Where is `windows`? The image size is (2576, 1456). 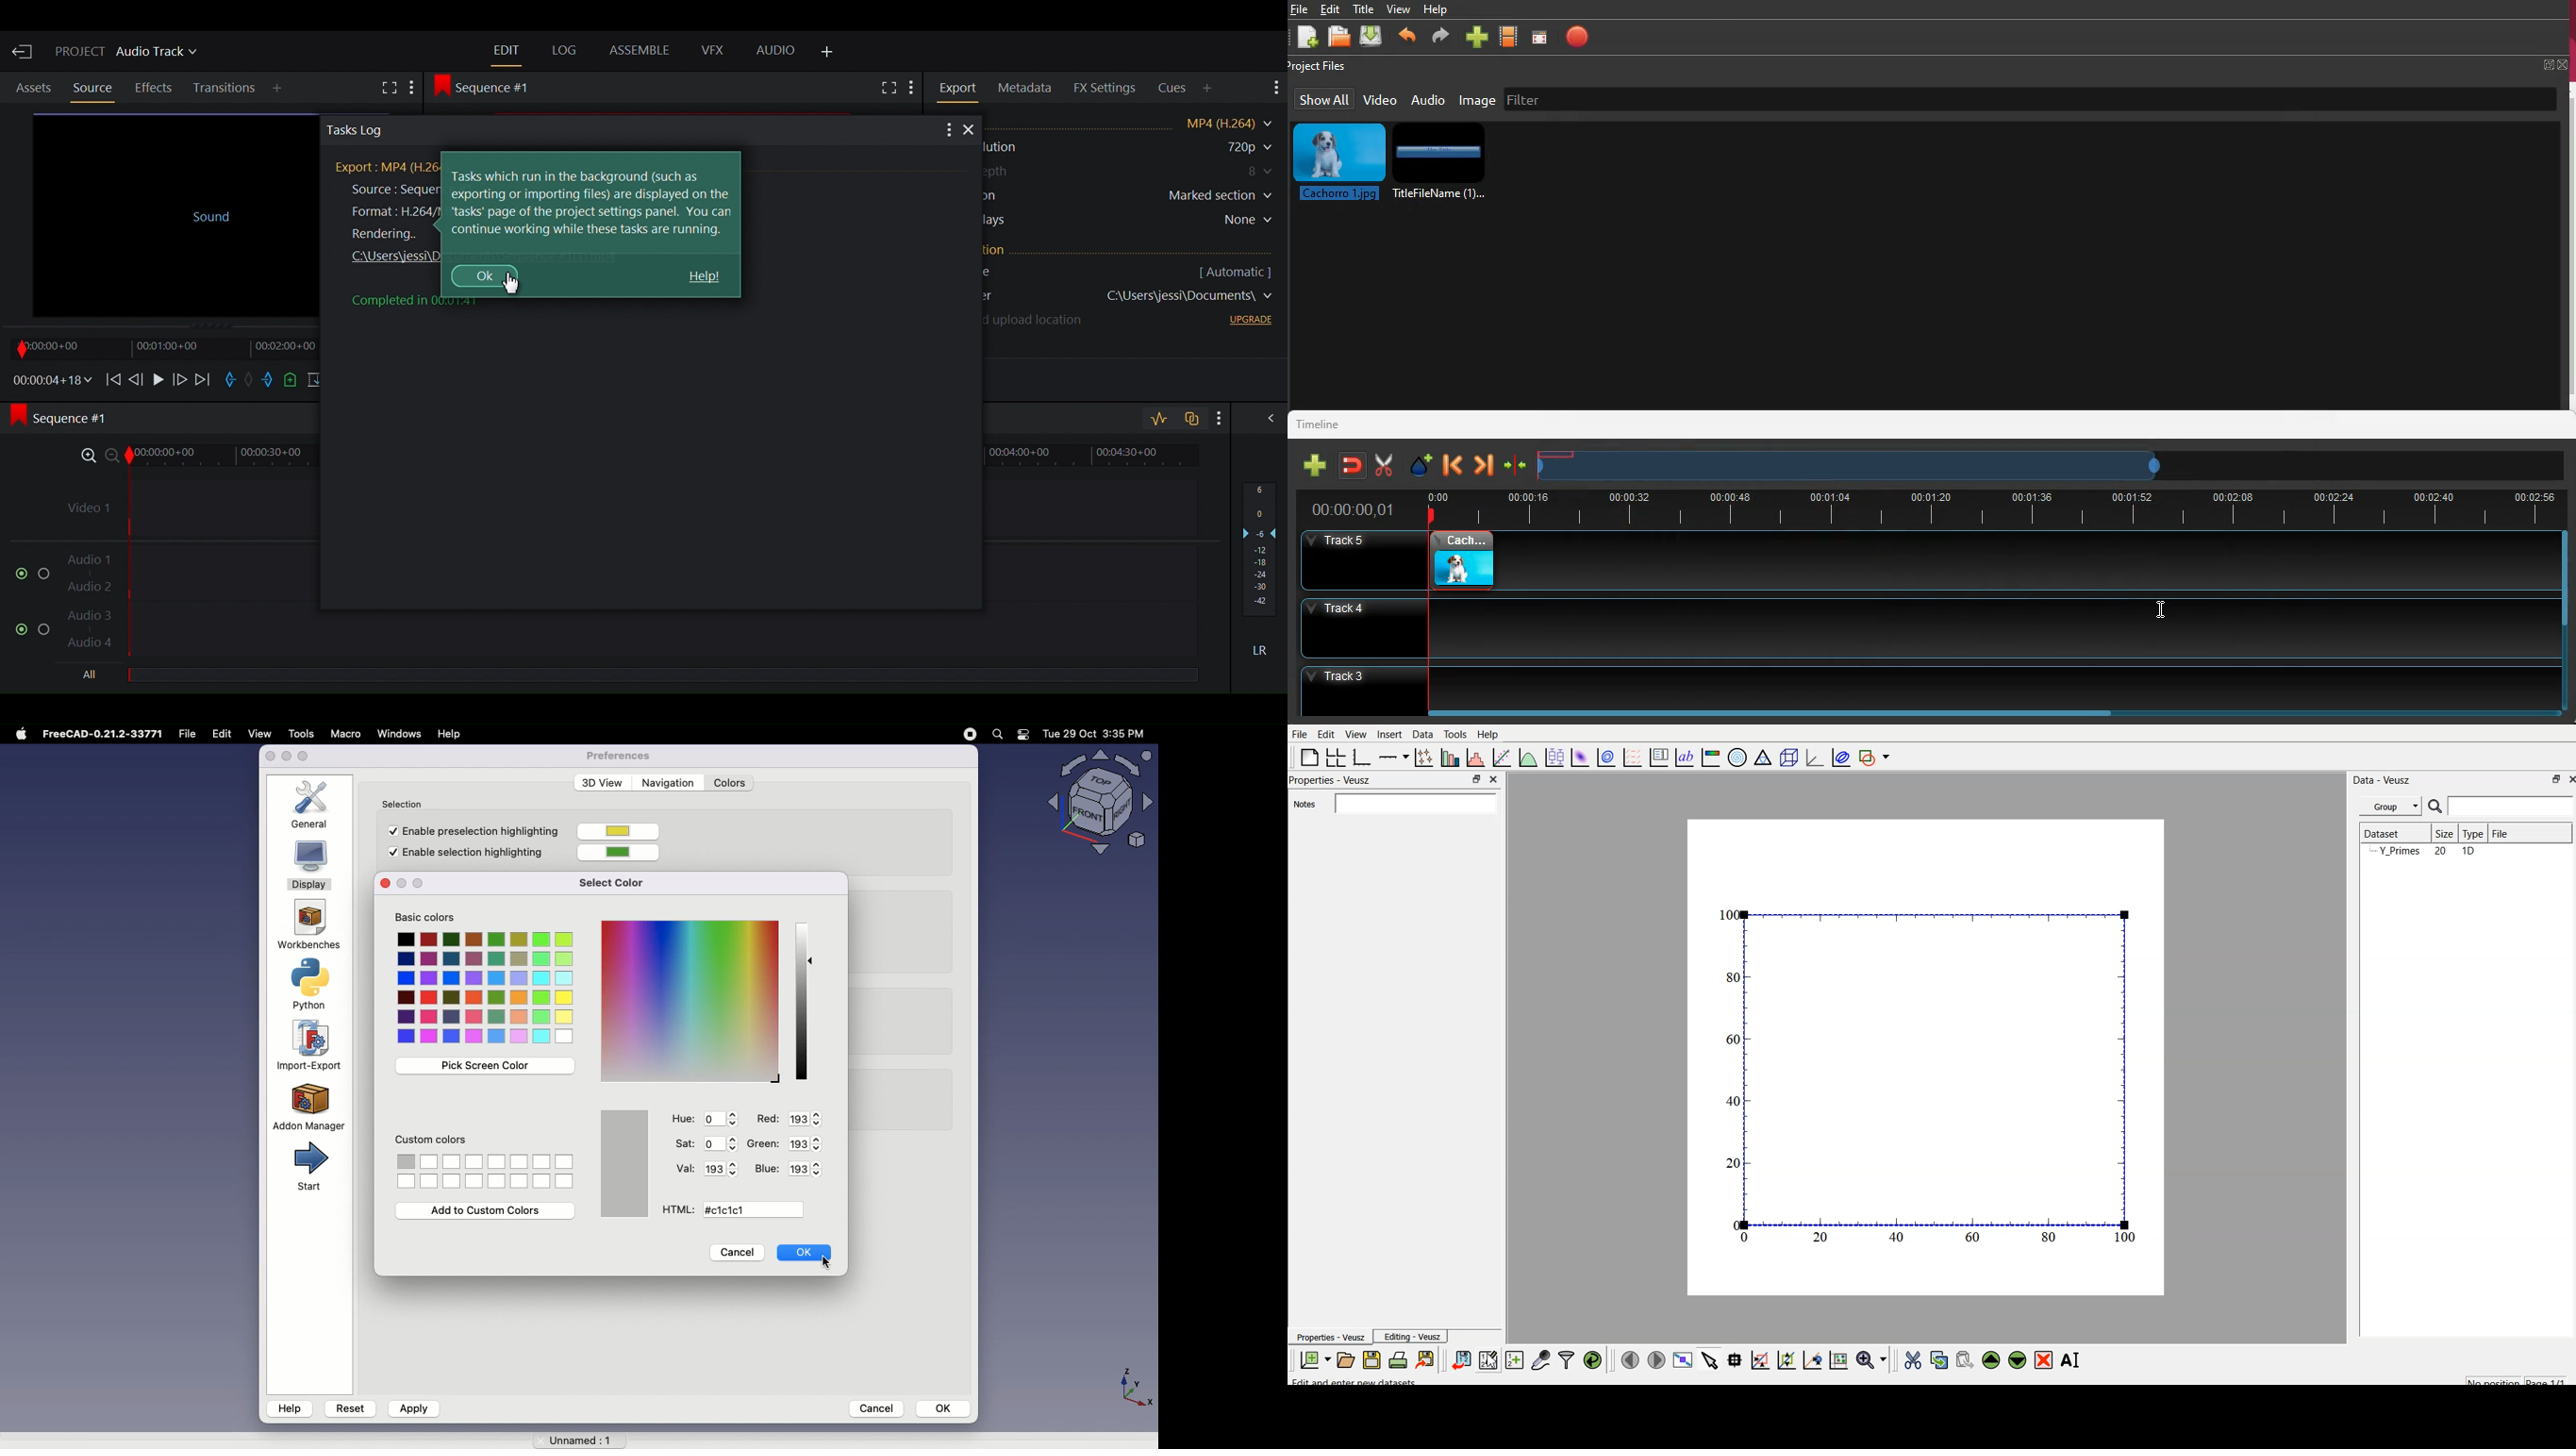
windows is located at coordinates (400, 734).